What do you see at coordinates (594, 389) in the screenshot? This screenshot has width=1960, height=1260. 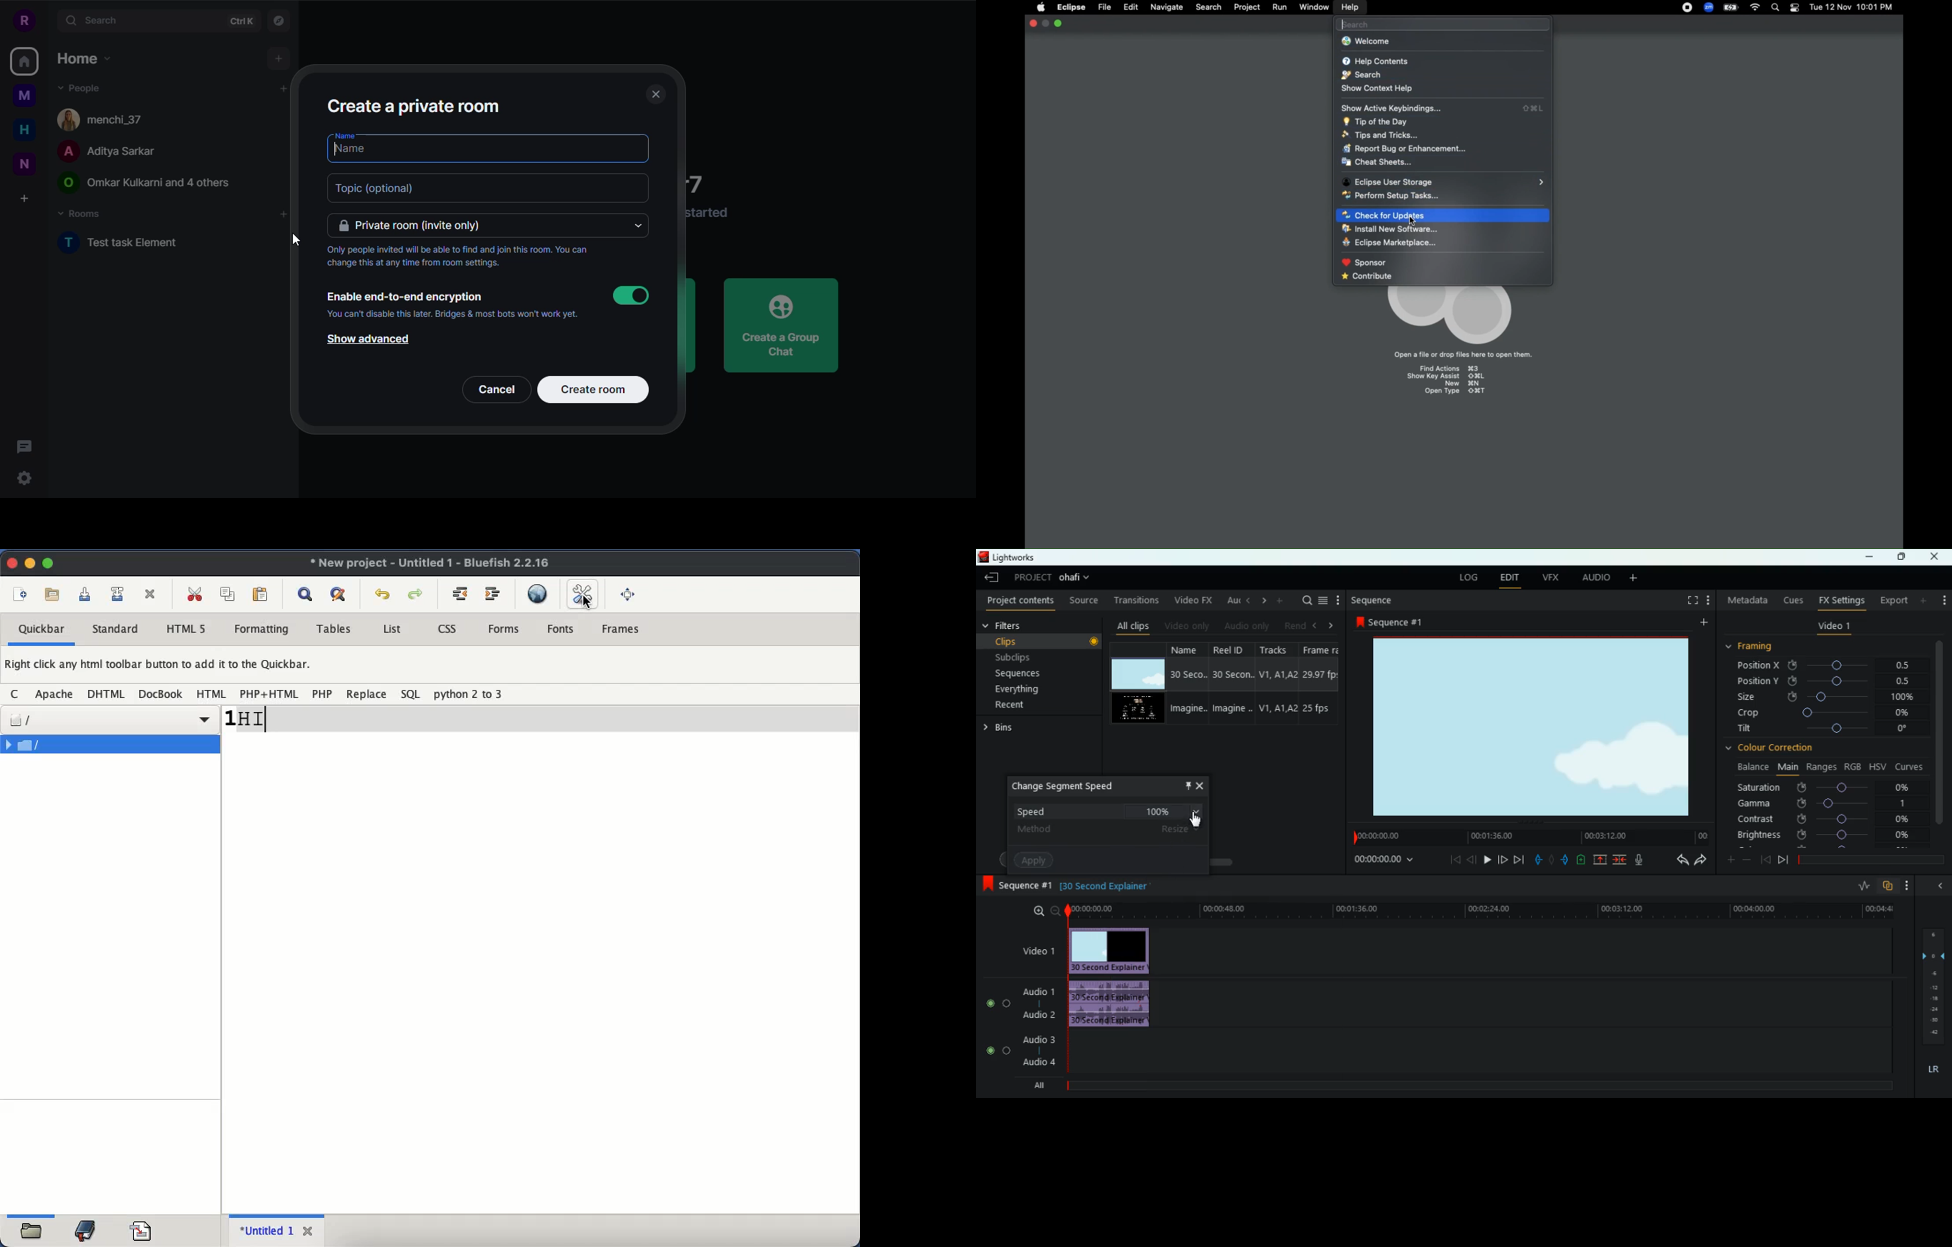 I see `create room` at bounding box center [594, 389].